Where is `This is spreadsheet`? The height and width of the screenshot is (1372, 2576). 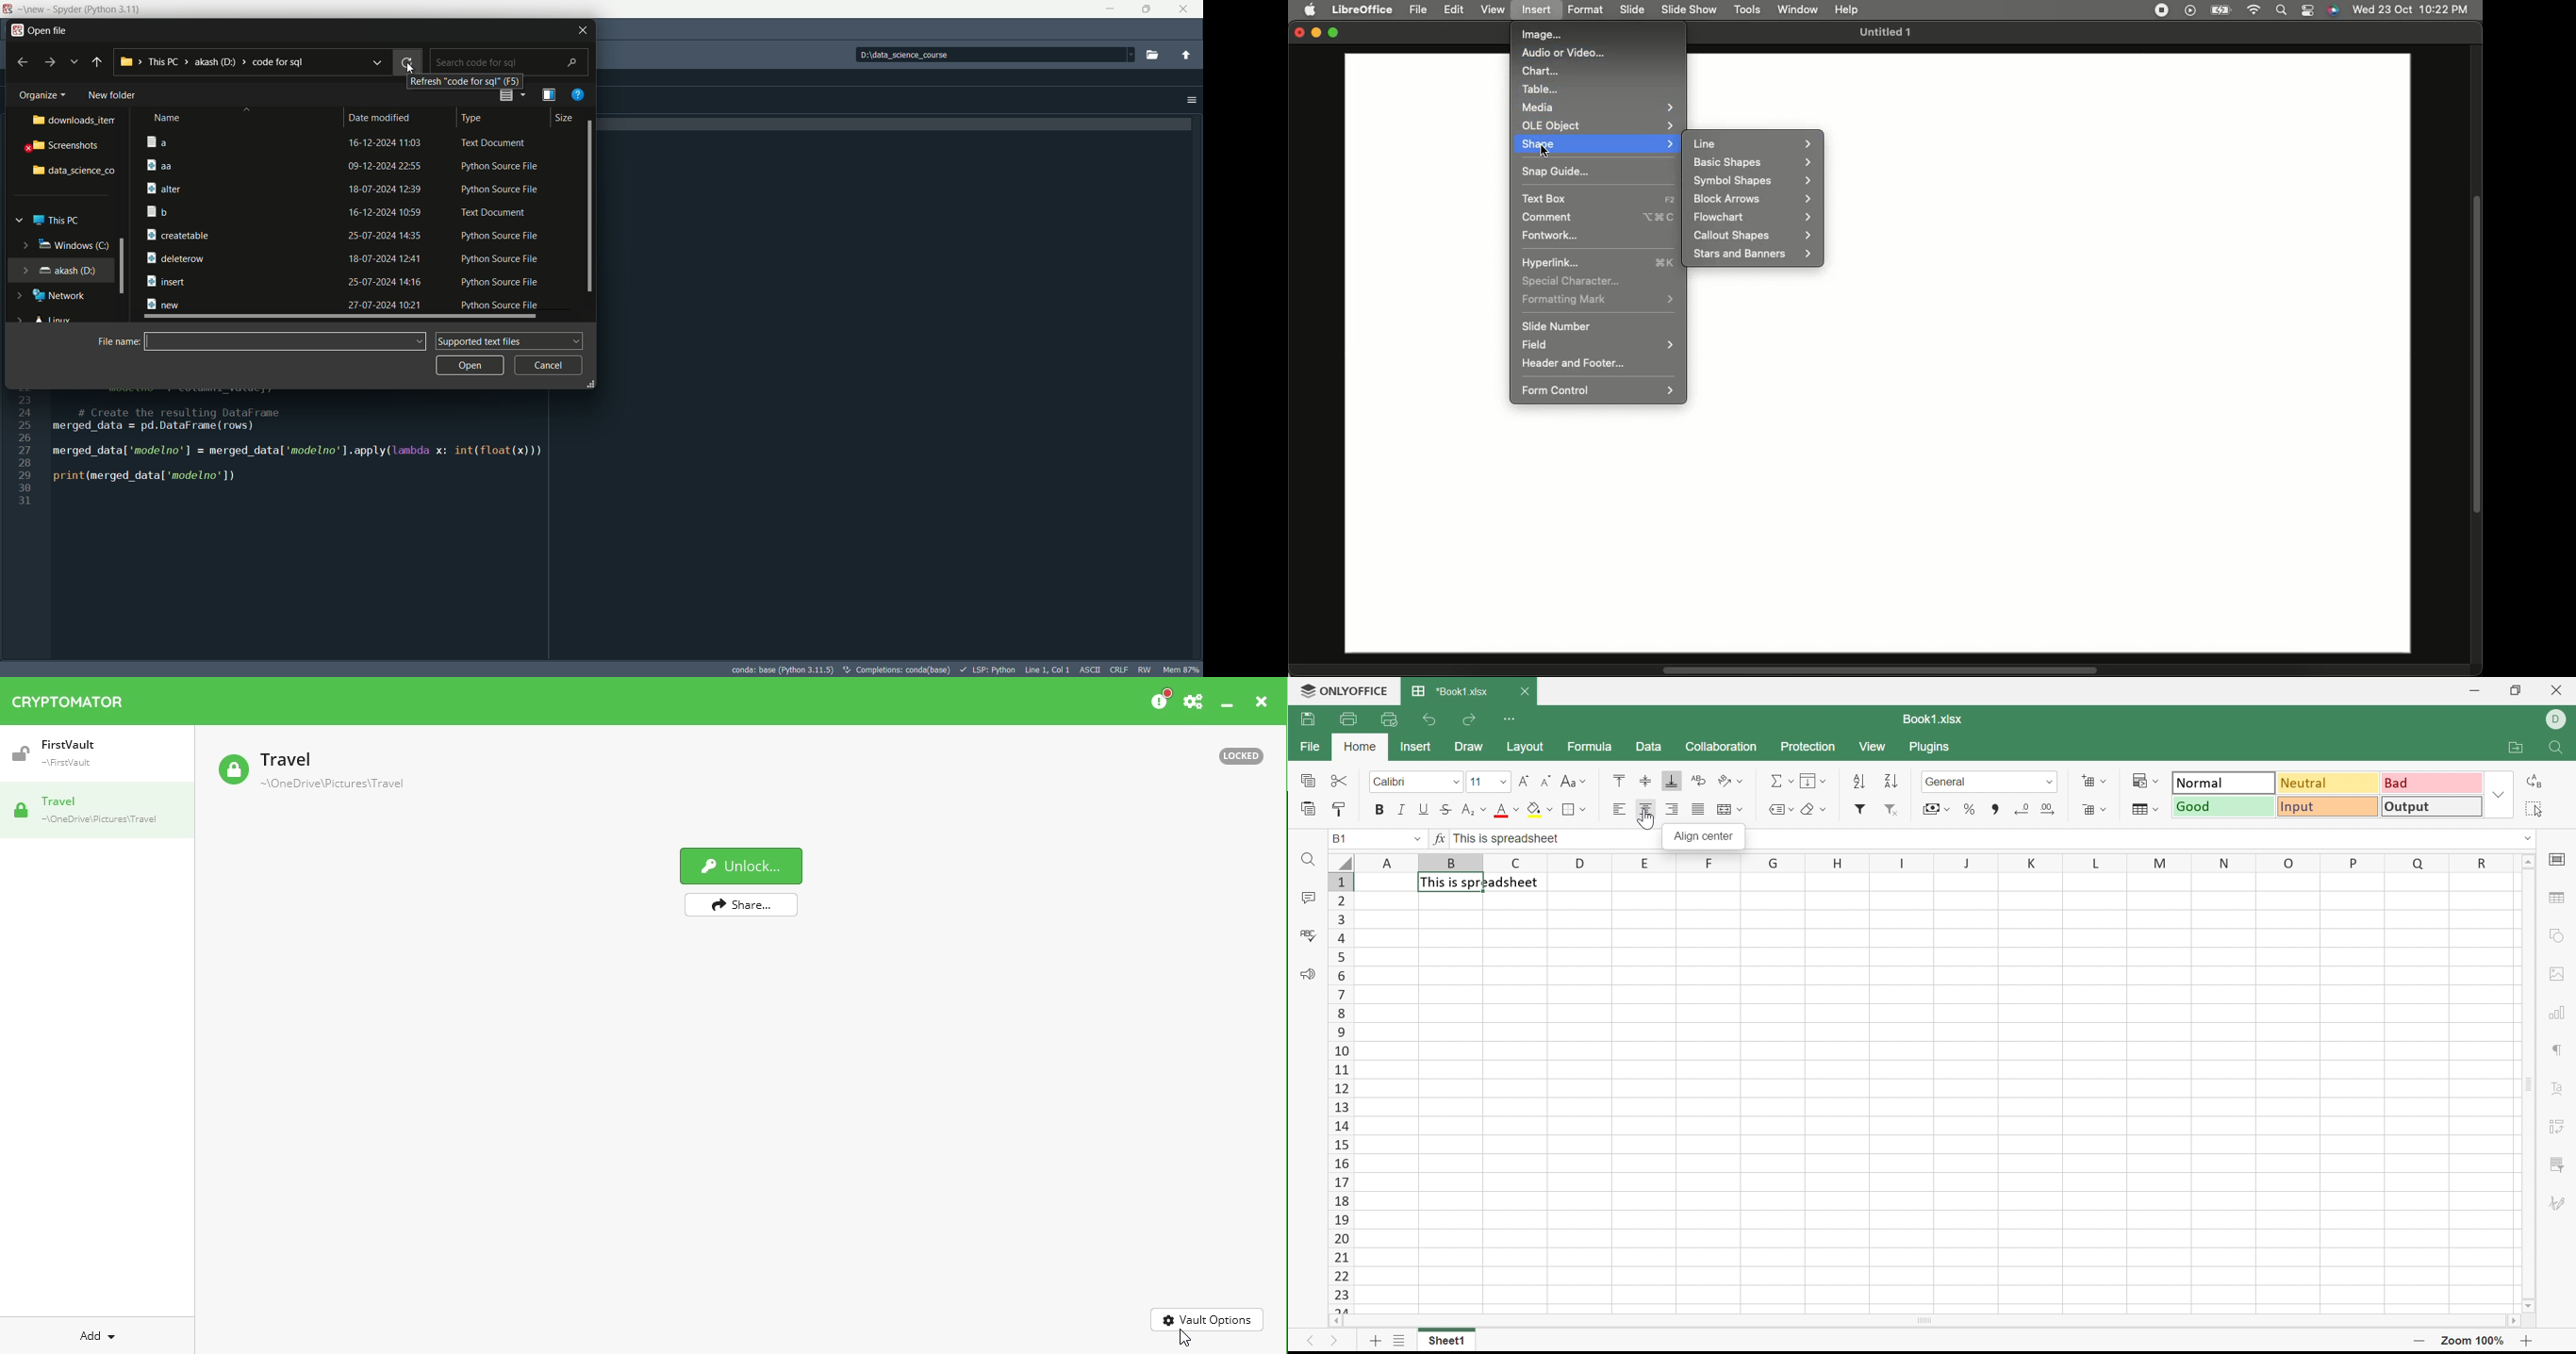 This is spreadsheet is located at coordinates (1481, 882).